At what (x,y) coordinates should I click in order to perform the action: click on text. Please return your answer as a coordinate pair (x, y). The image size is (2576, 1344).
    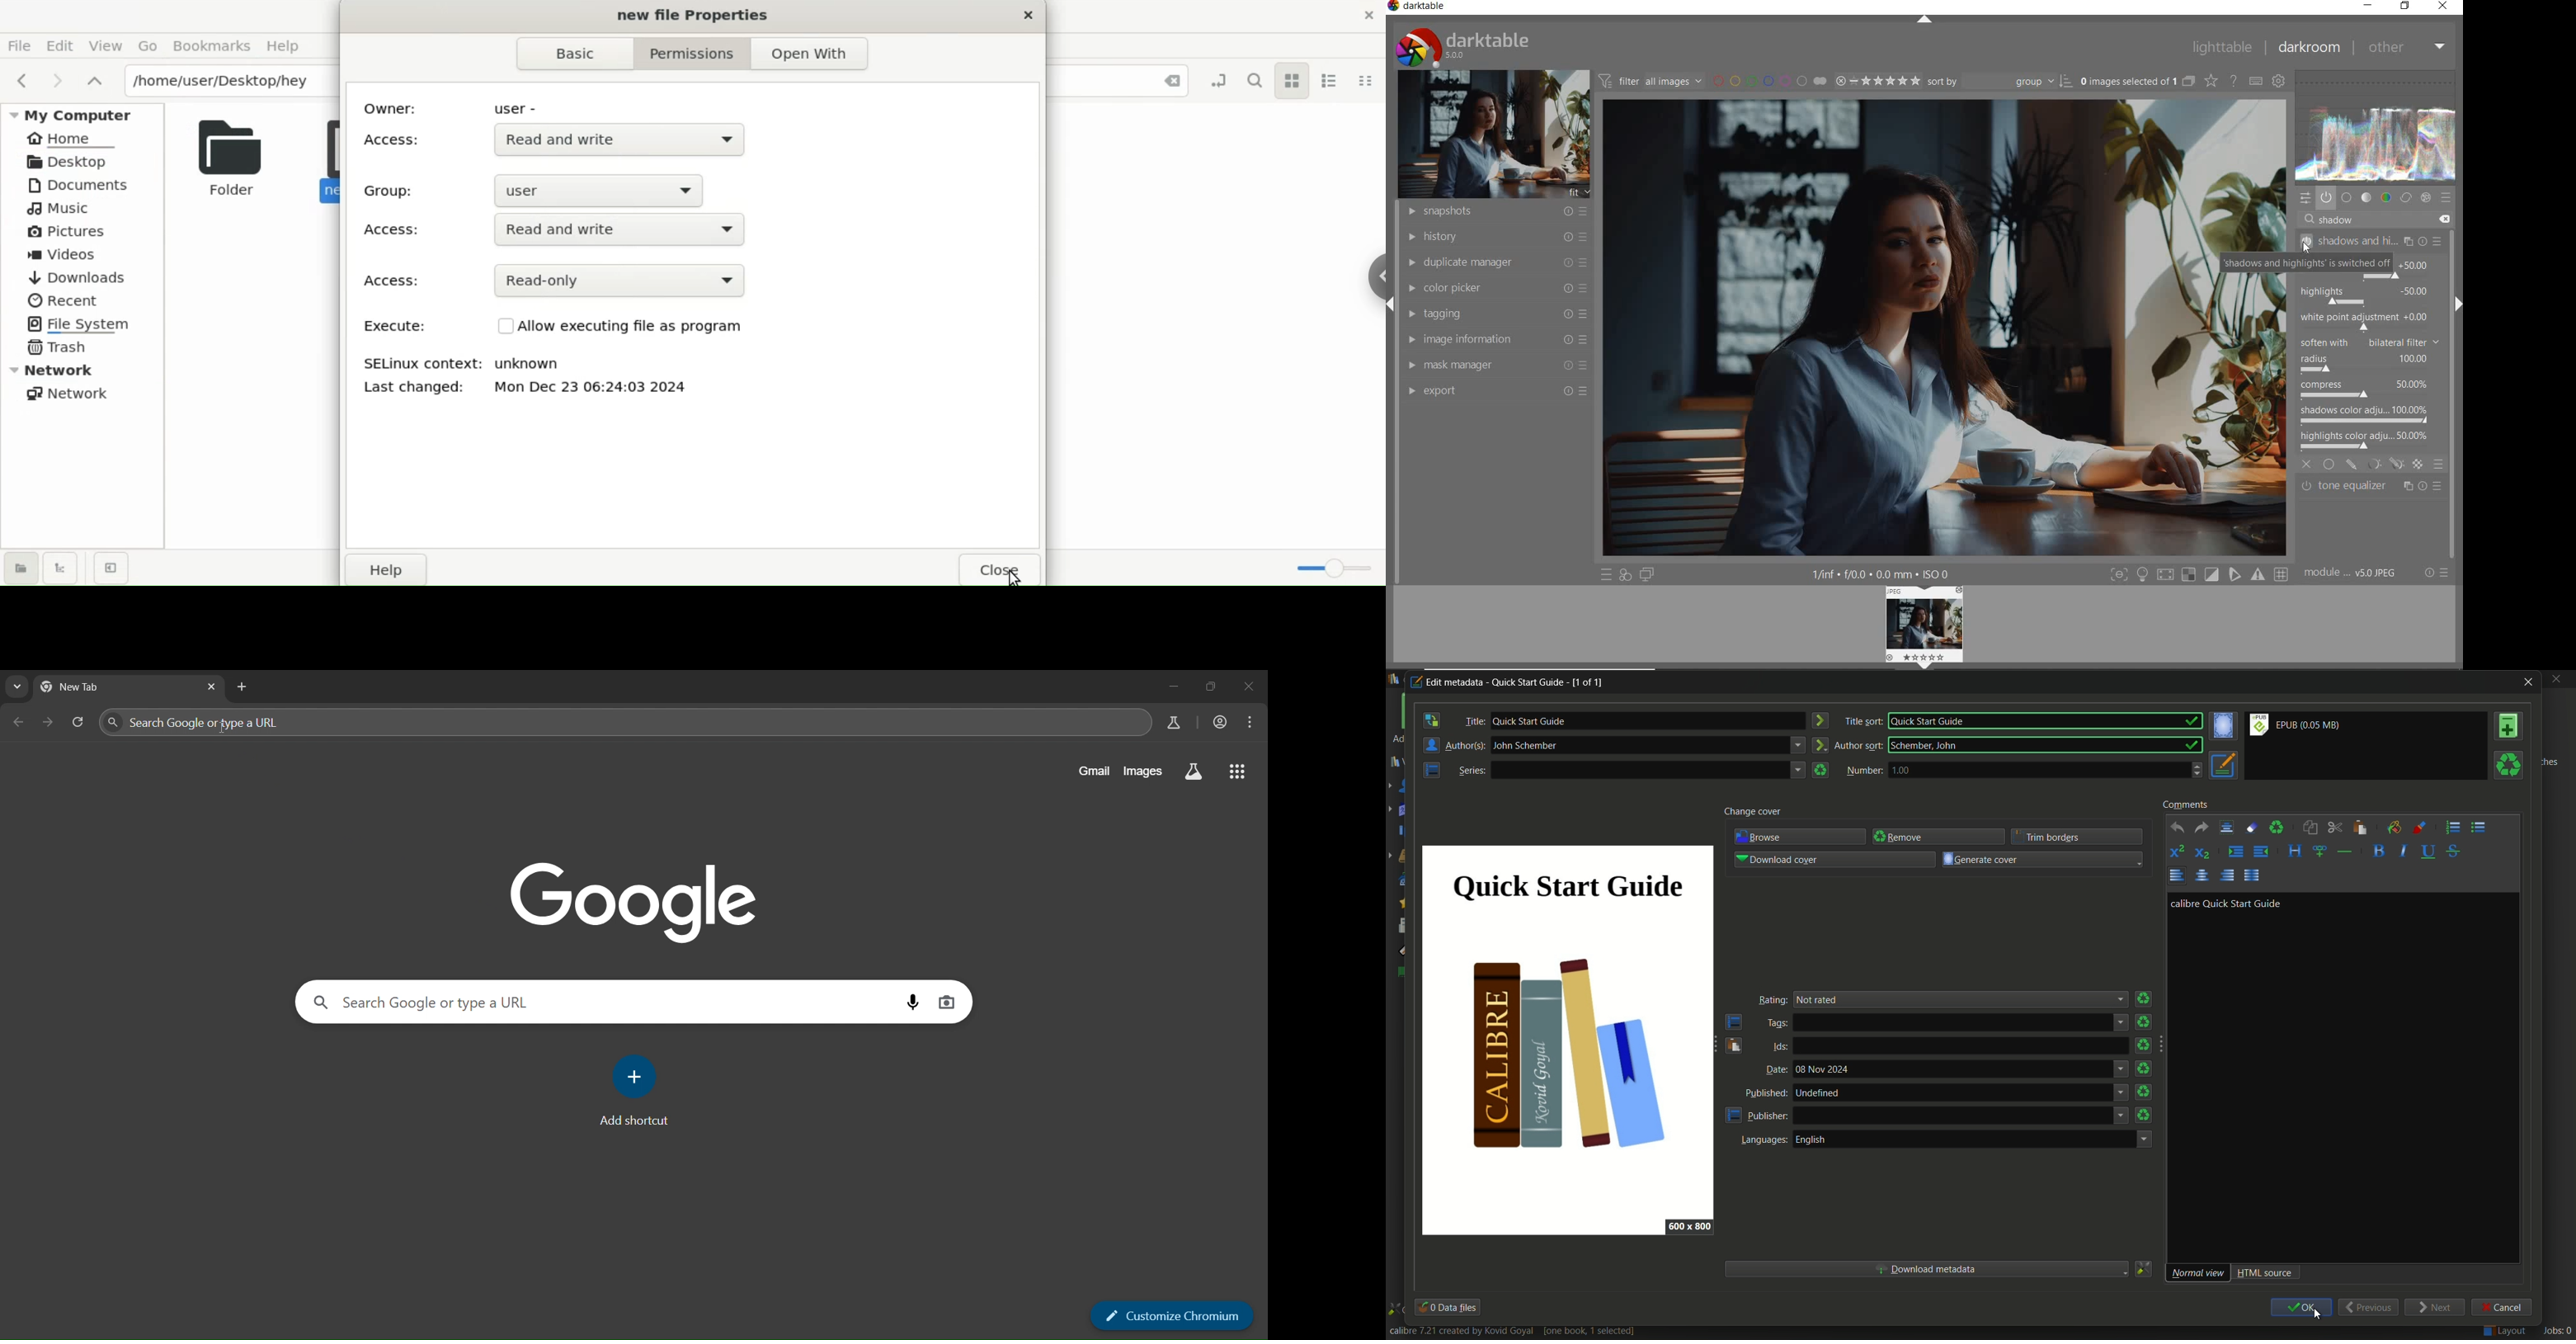
    Looking at the image, I should click on (1824, 1070).